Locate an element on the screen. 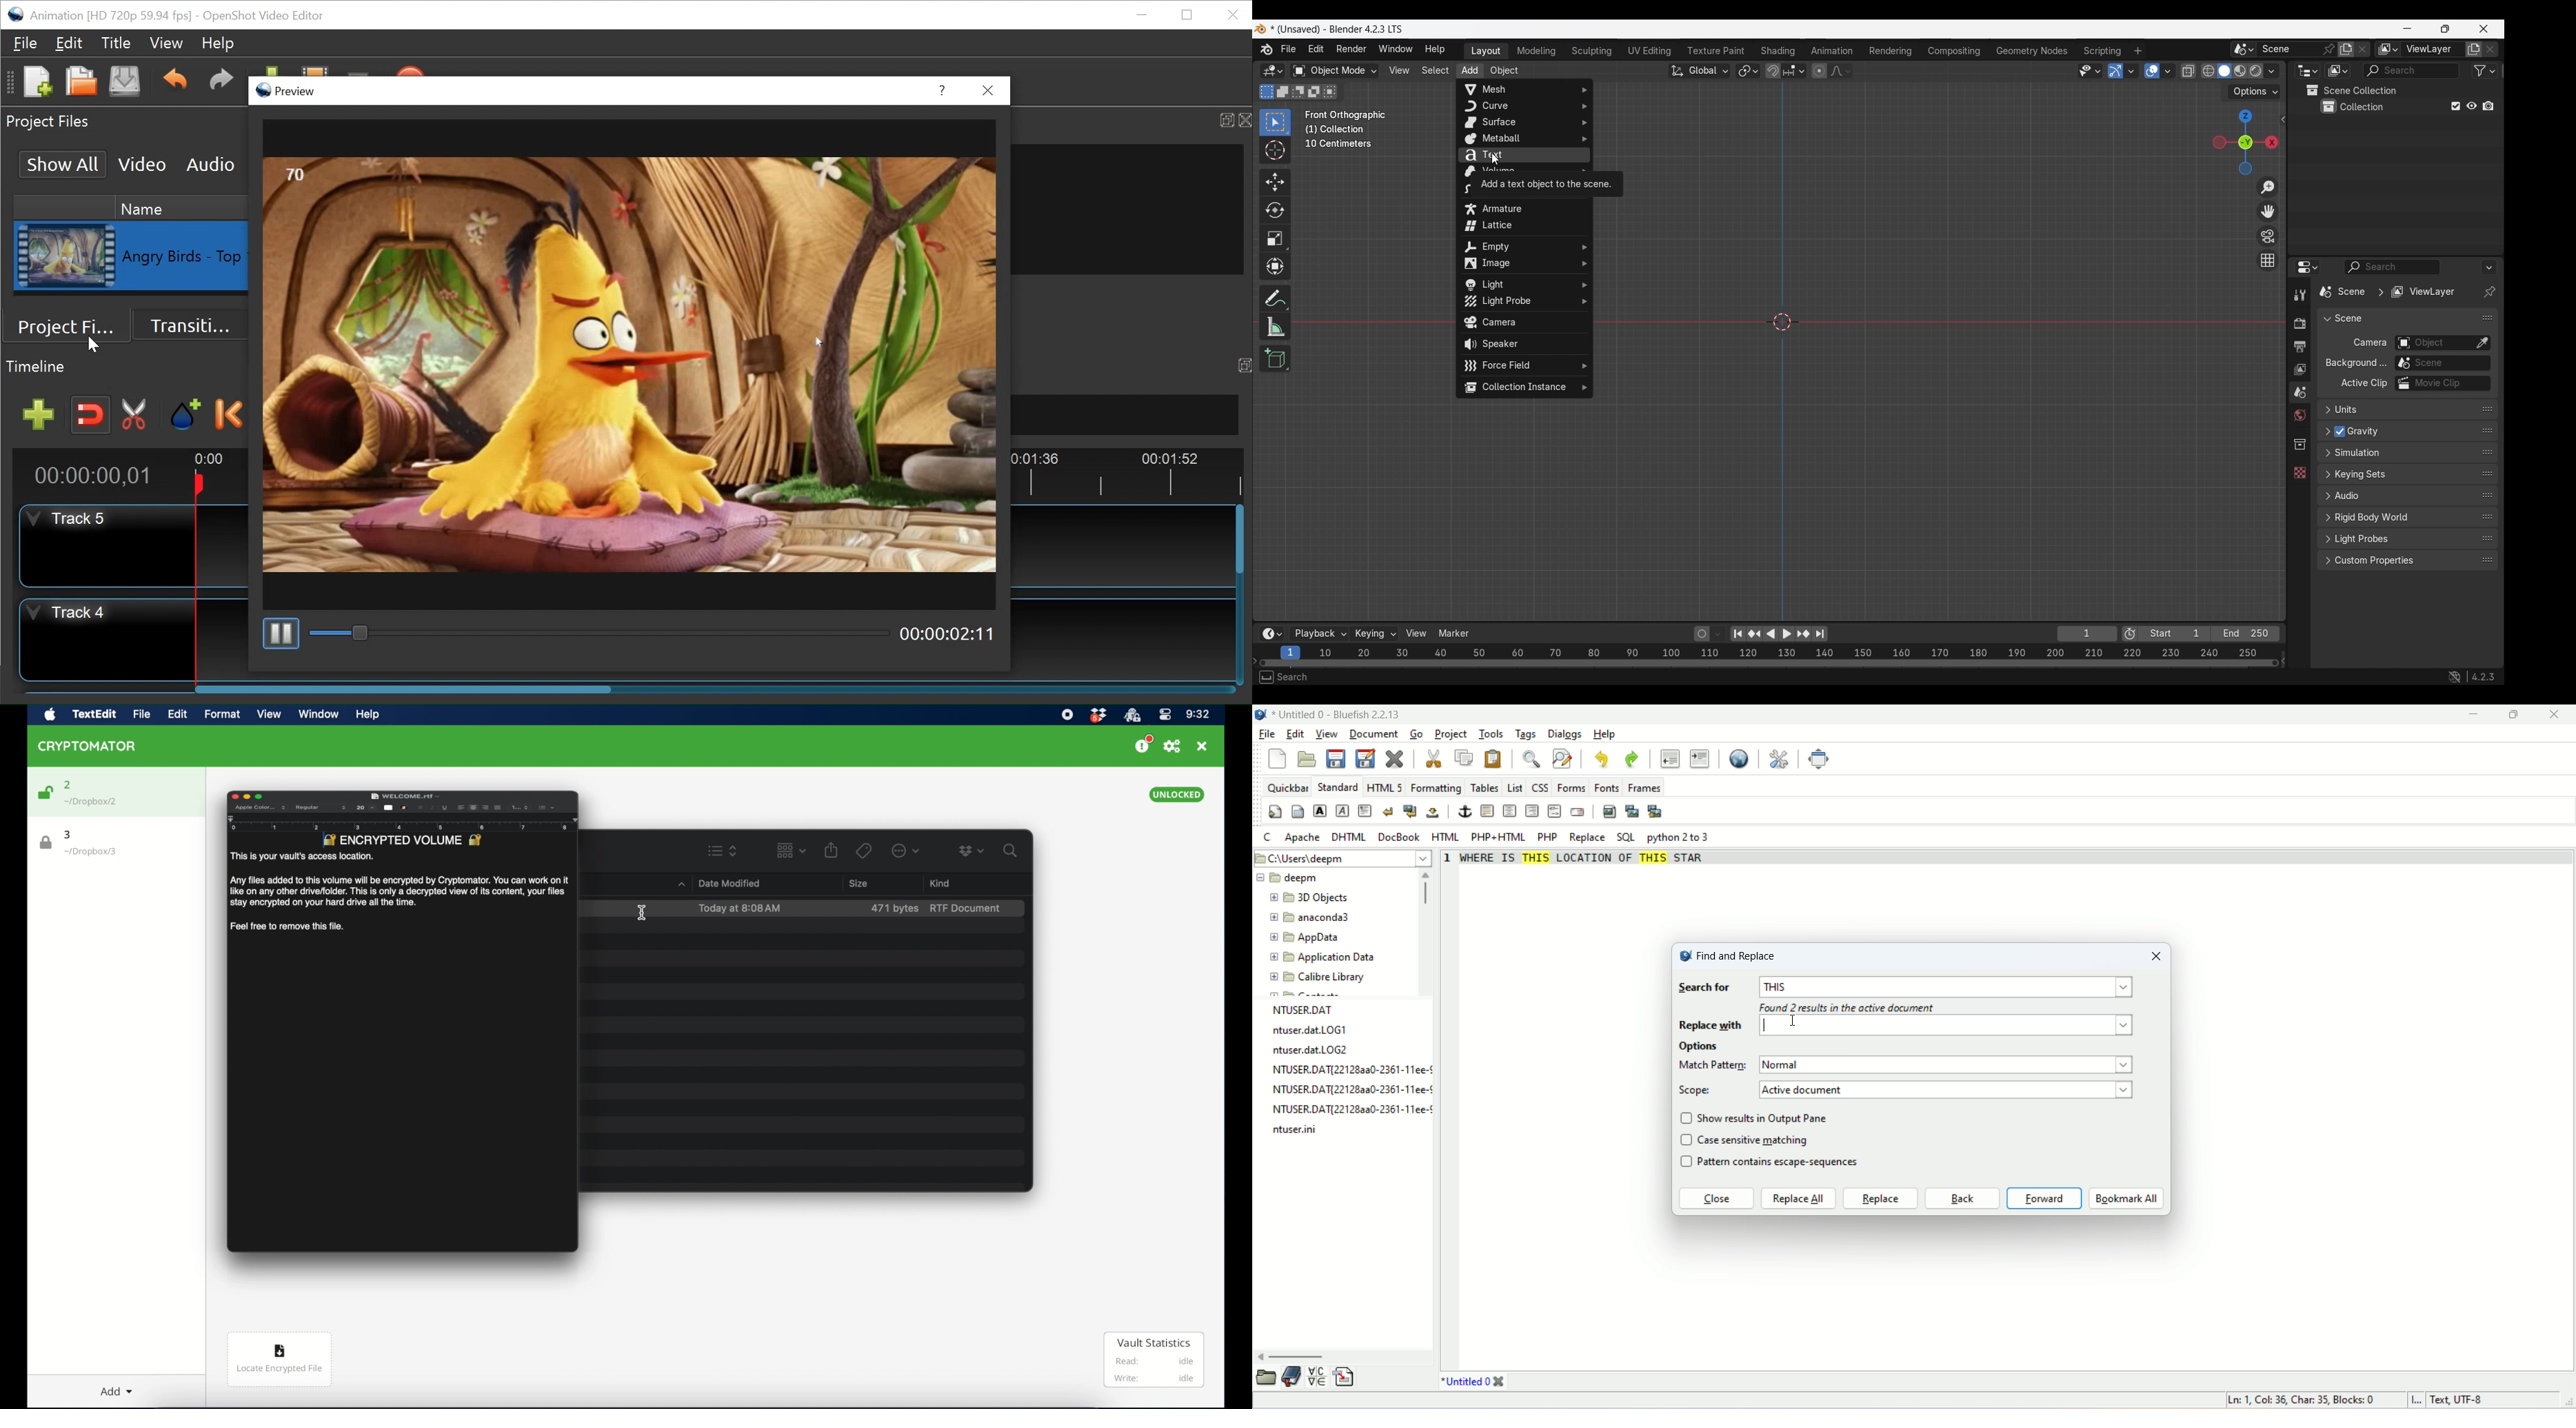 This screenshot has width=2576, height=1428. python 2 to 3 is located at coordinates (1681, 838).